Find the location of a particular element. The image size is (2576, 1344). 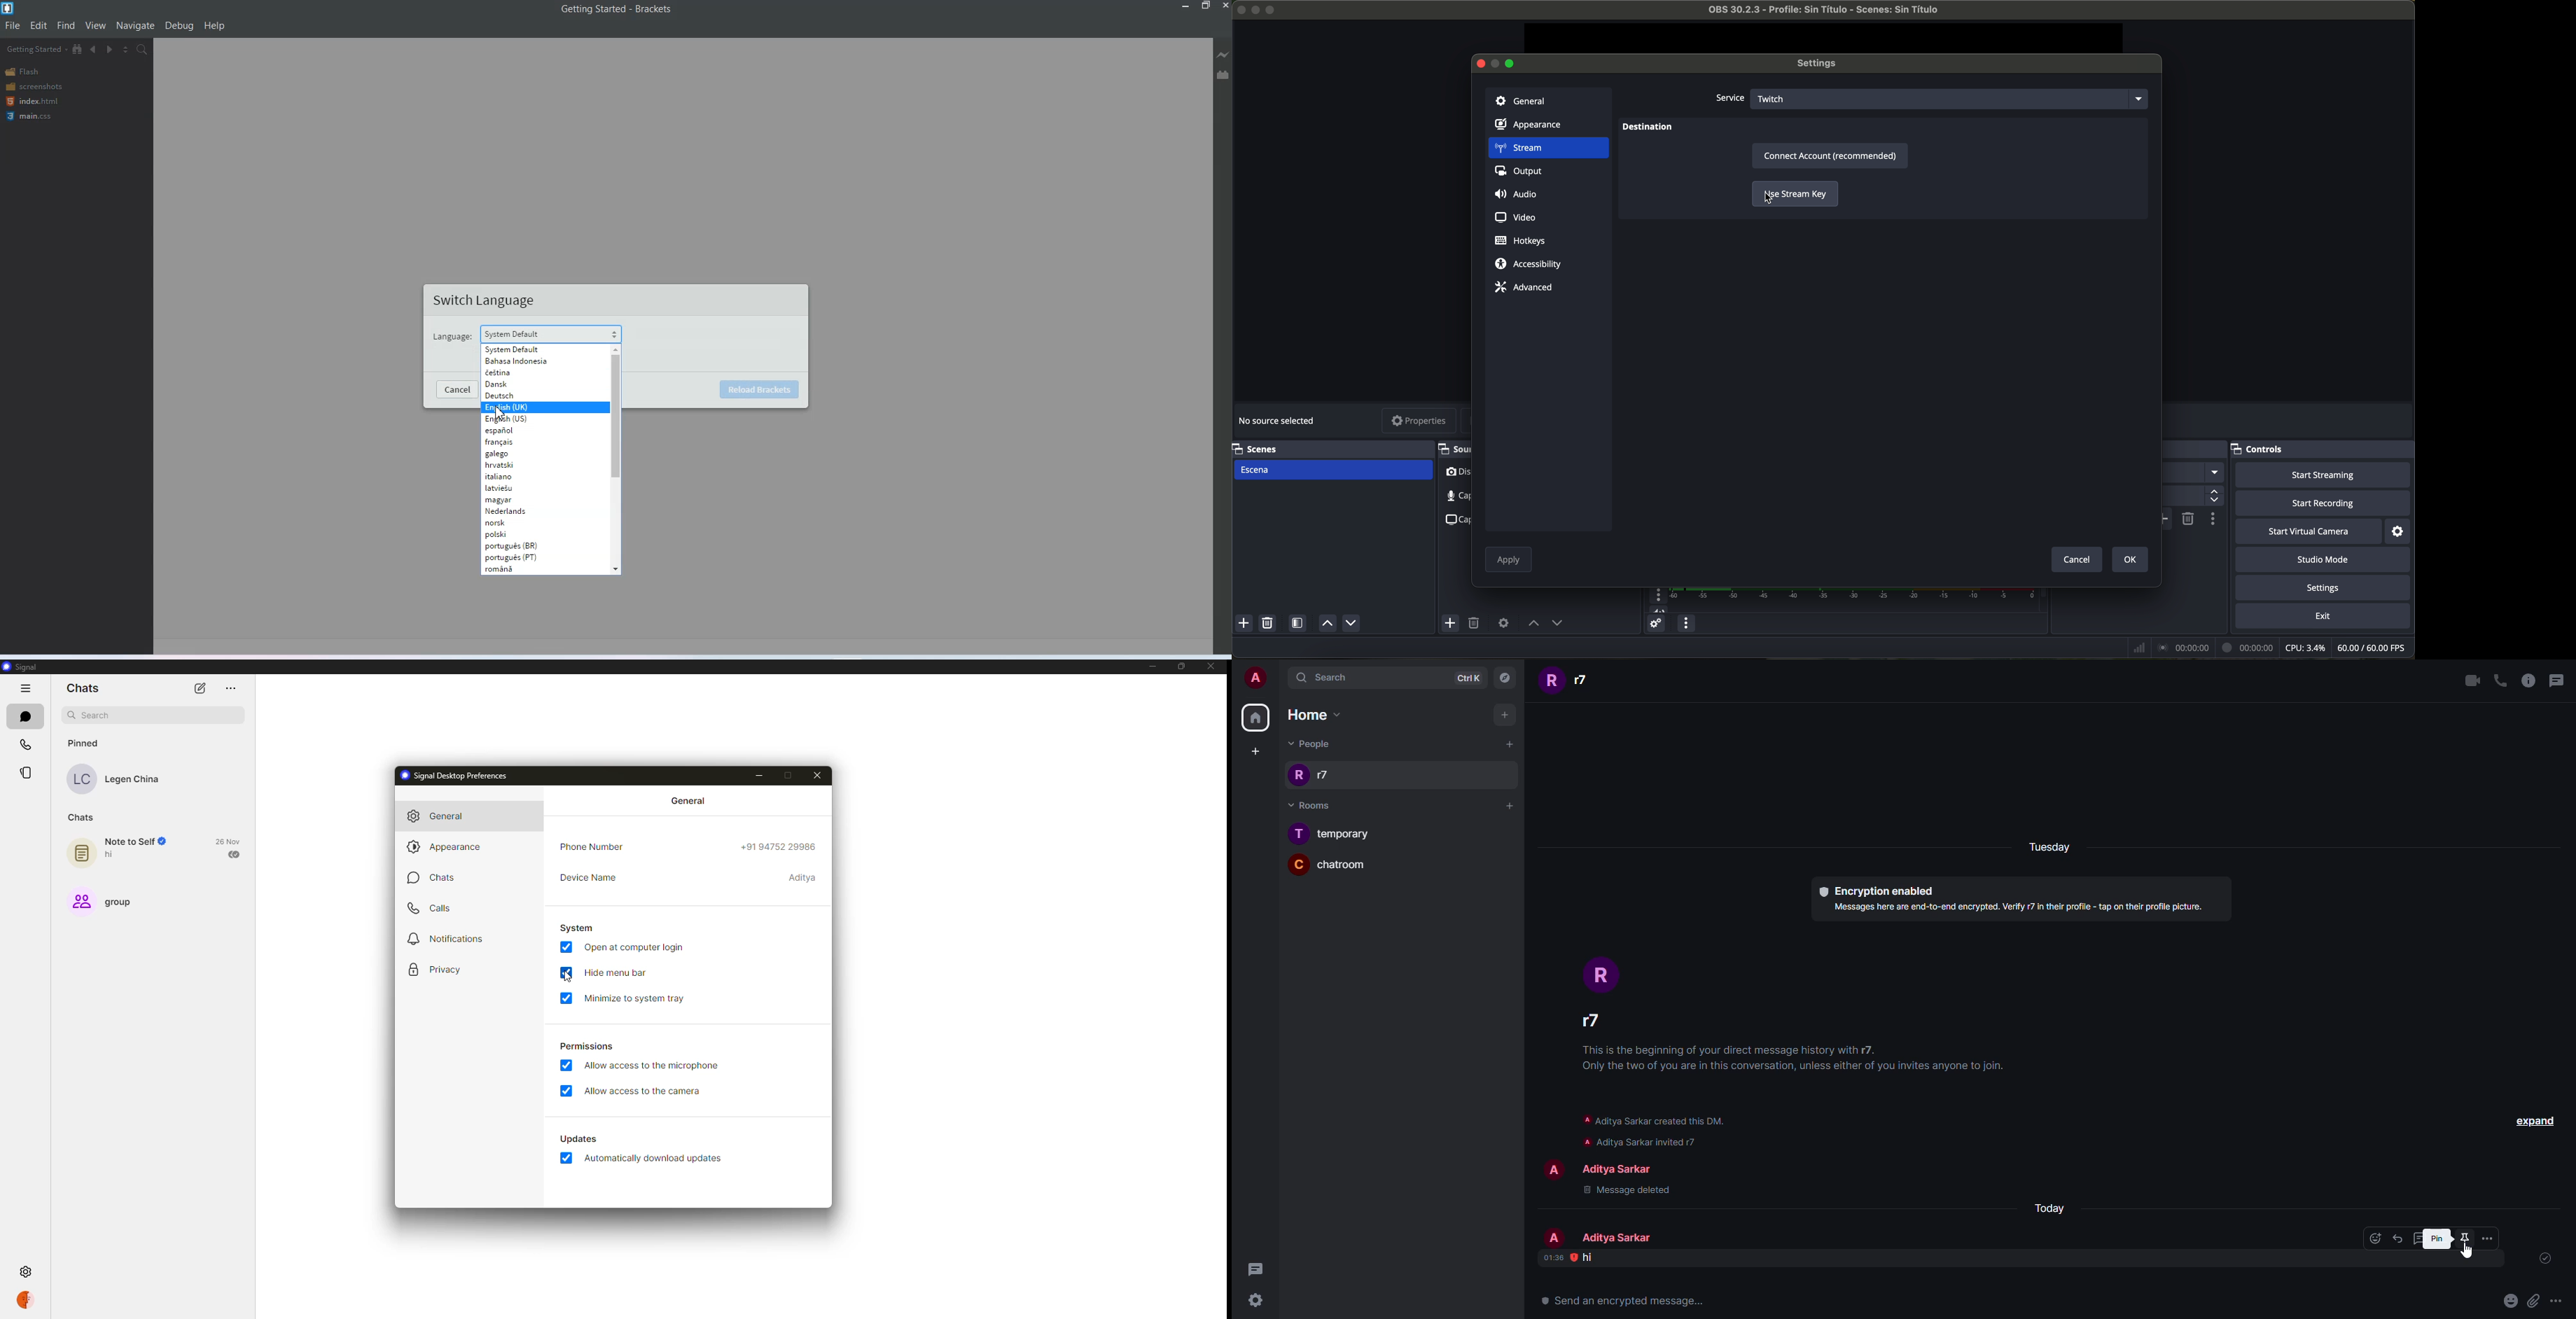

click on use stream key is located at coordinates (1794, 195).